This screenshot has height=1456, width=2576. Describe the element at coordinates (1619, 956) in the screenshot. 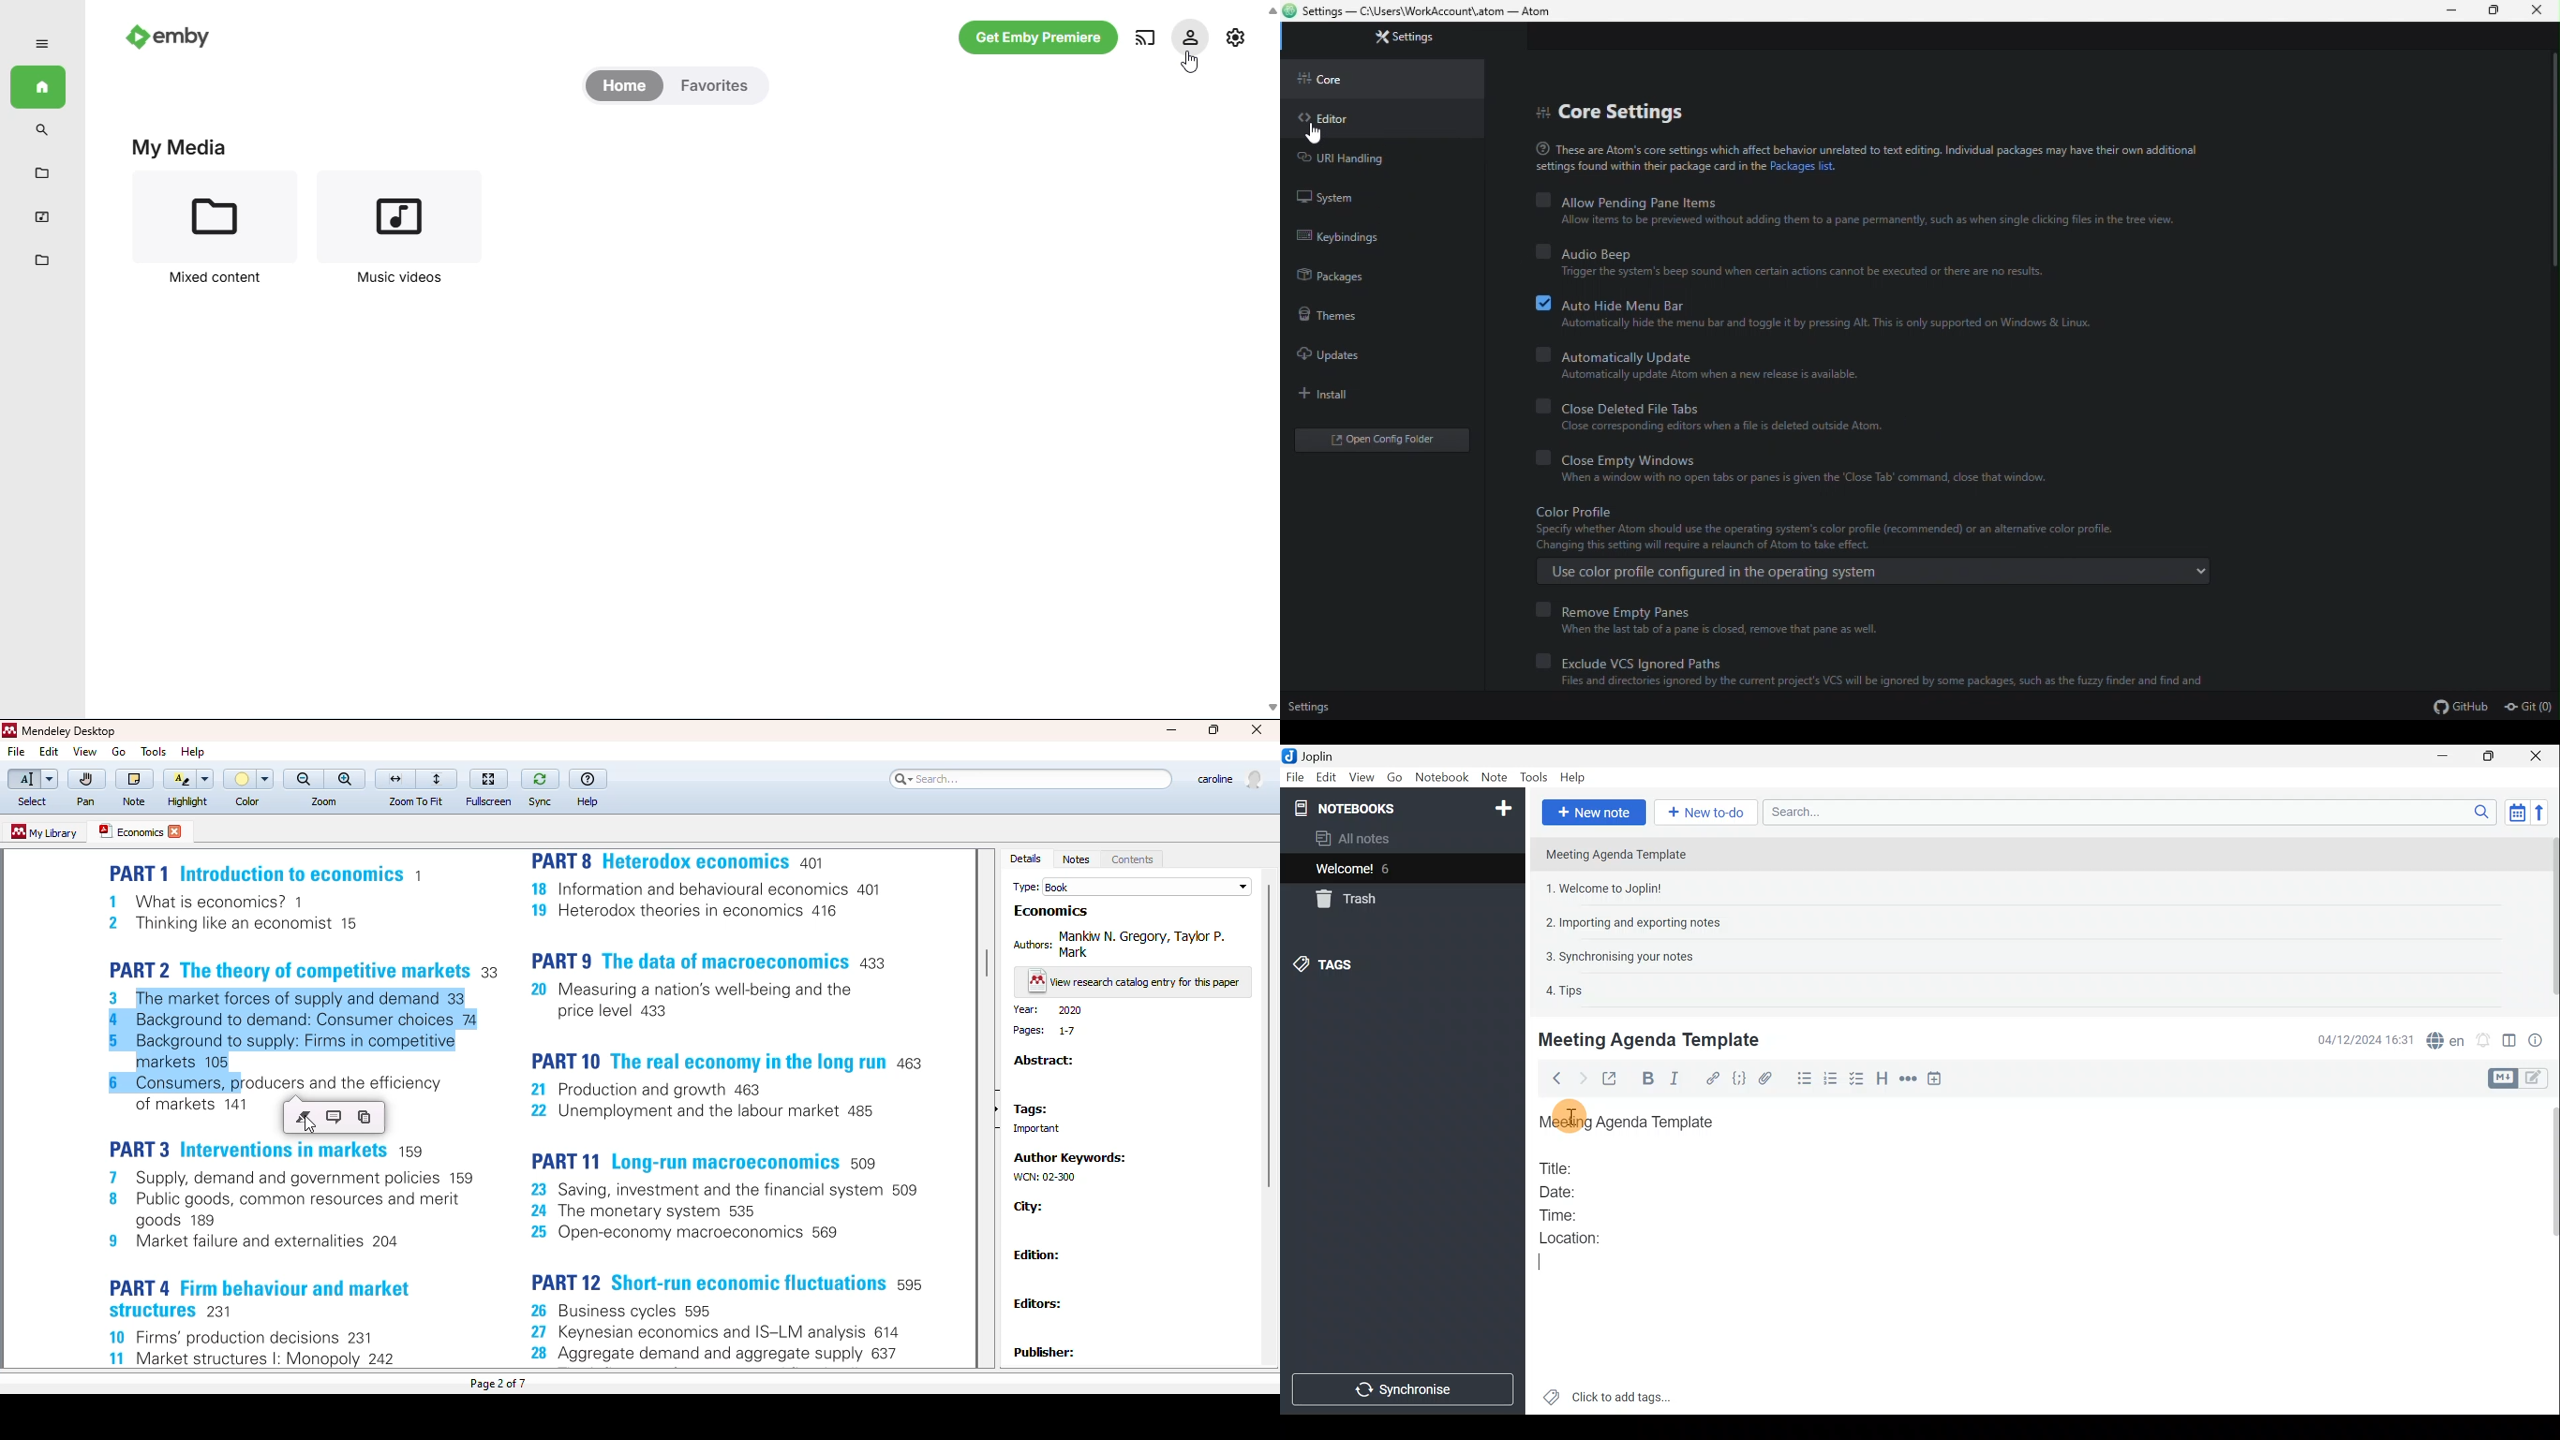

I see `3. Synchronising your notes` at that location.